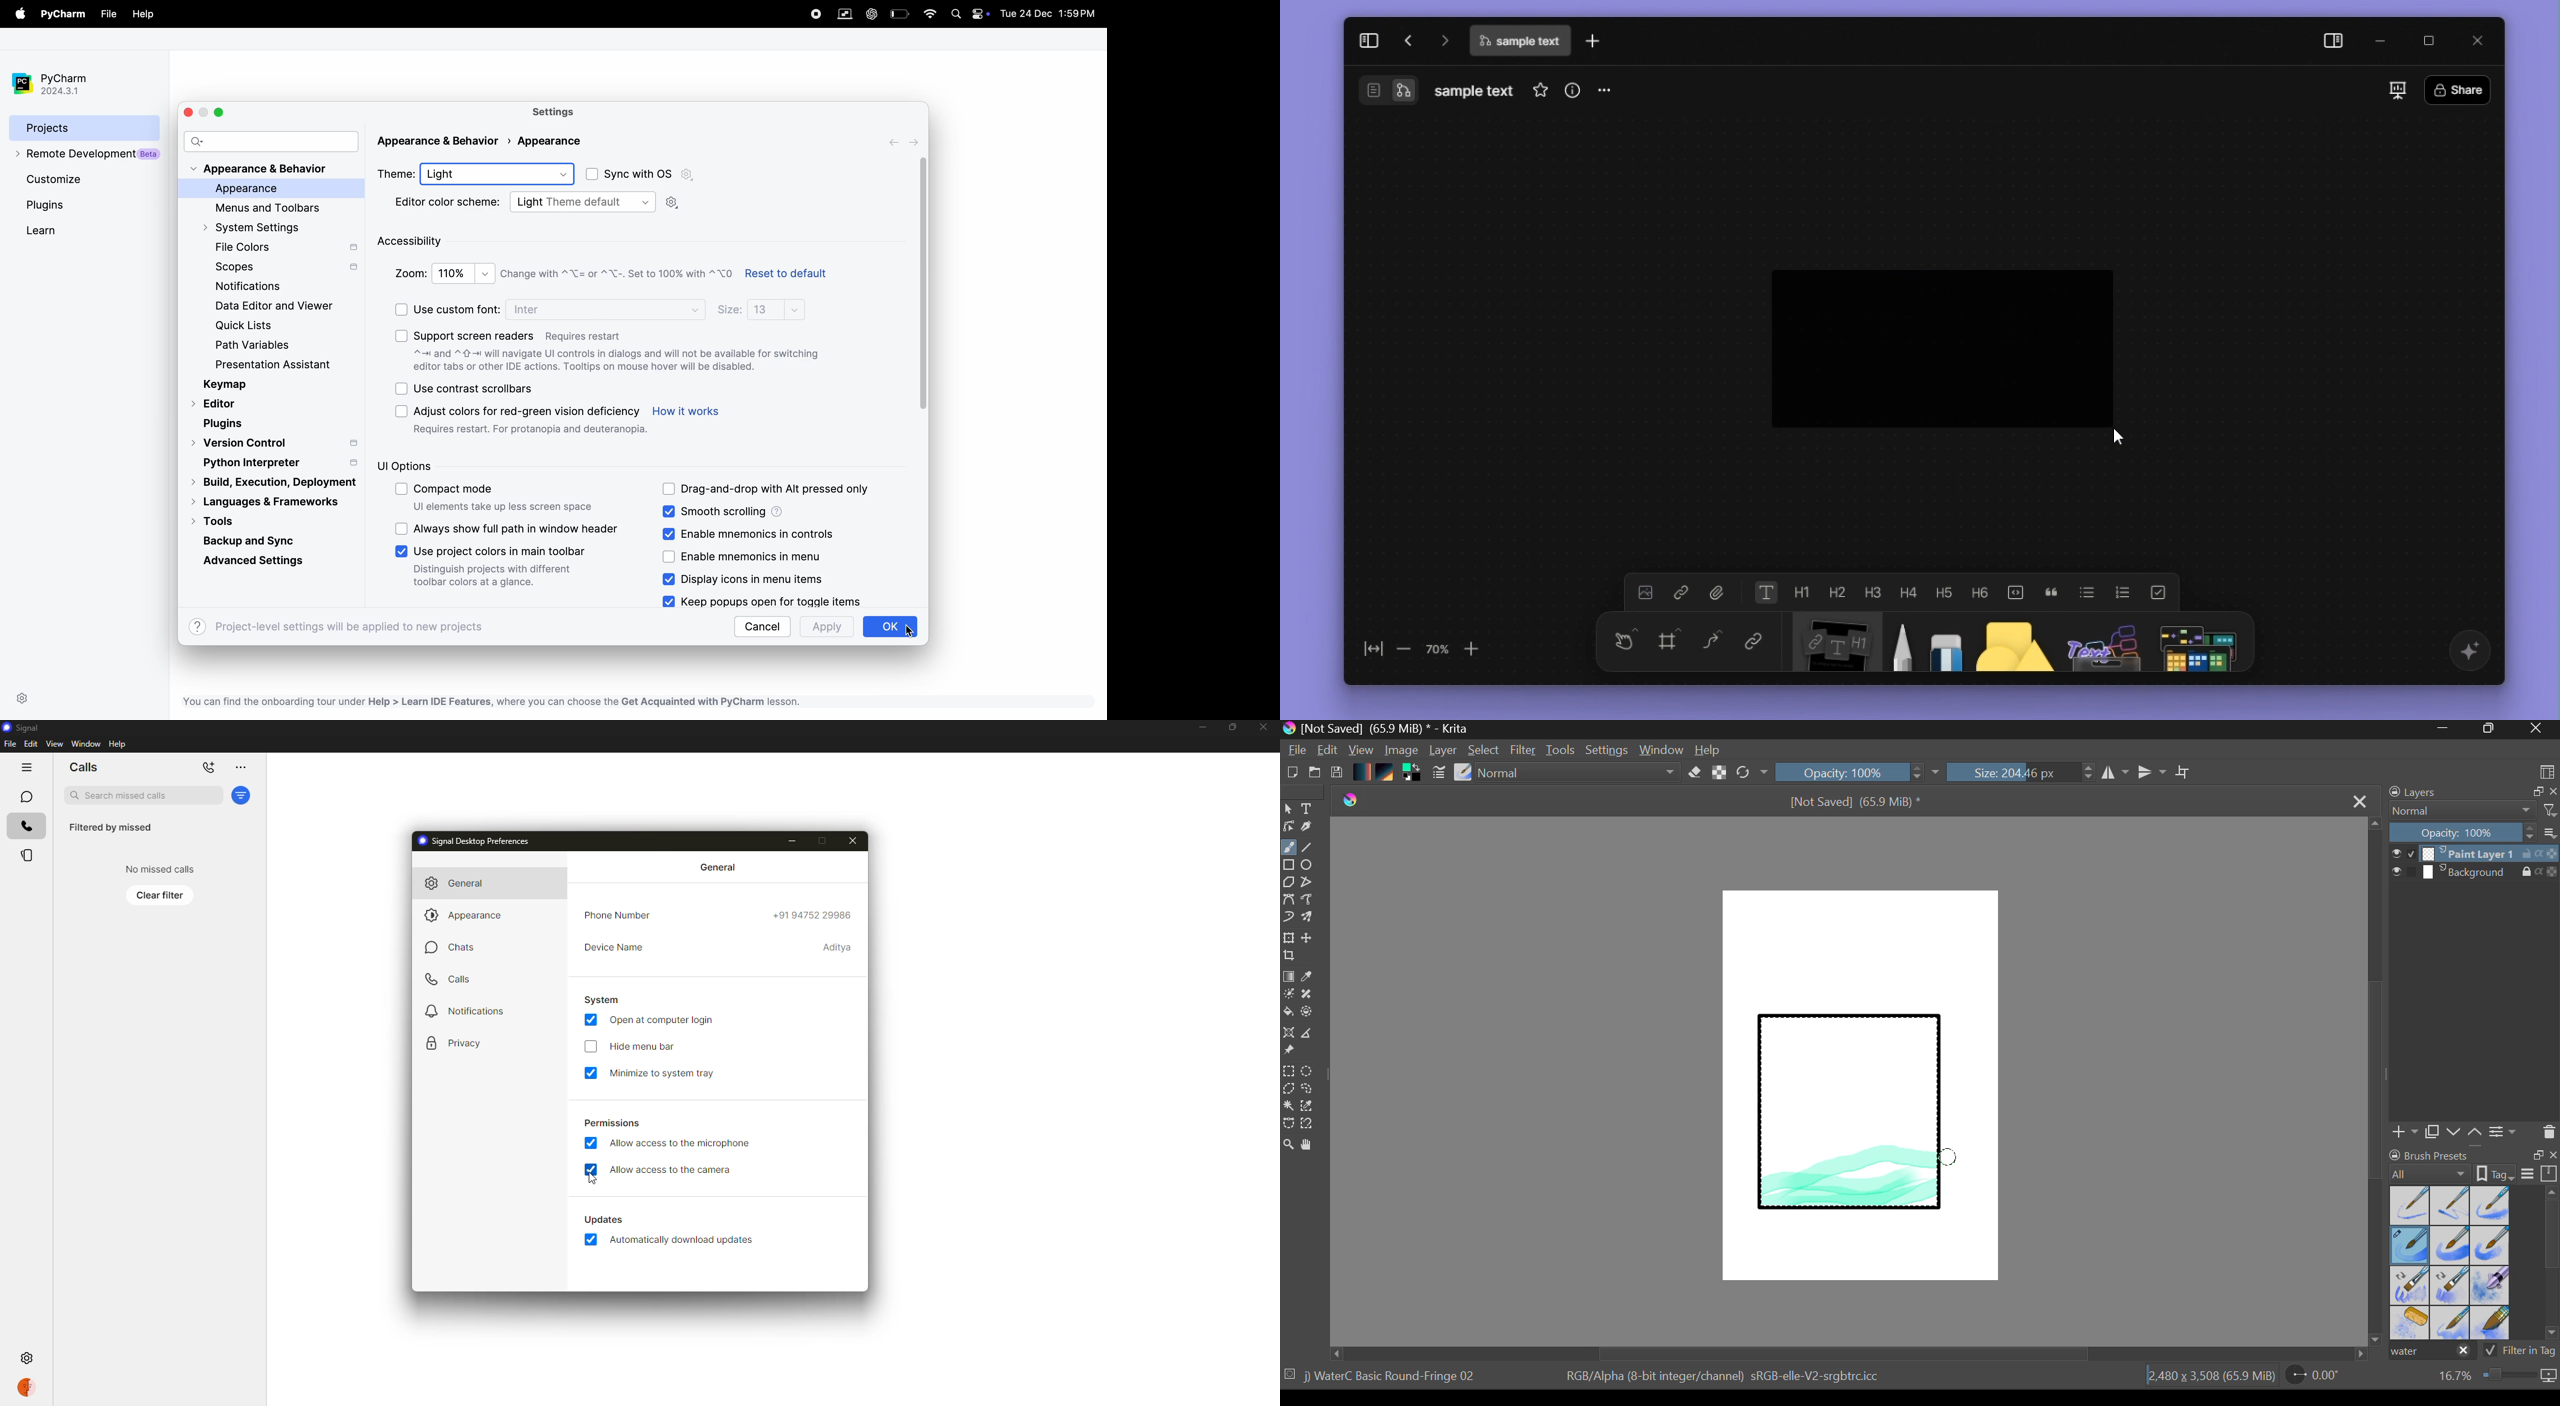 The width and height of the screenshot is (2576, 1428). What do you see at coordinates (209, 767) in the screenshot?
I see `add call` at bounding box center [209, 767].